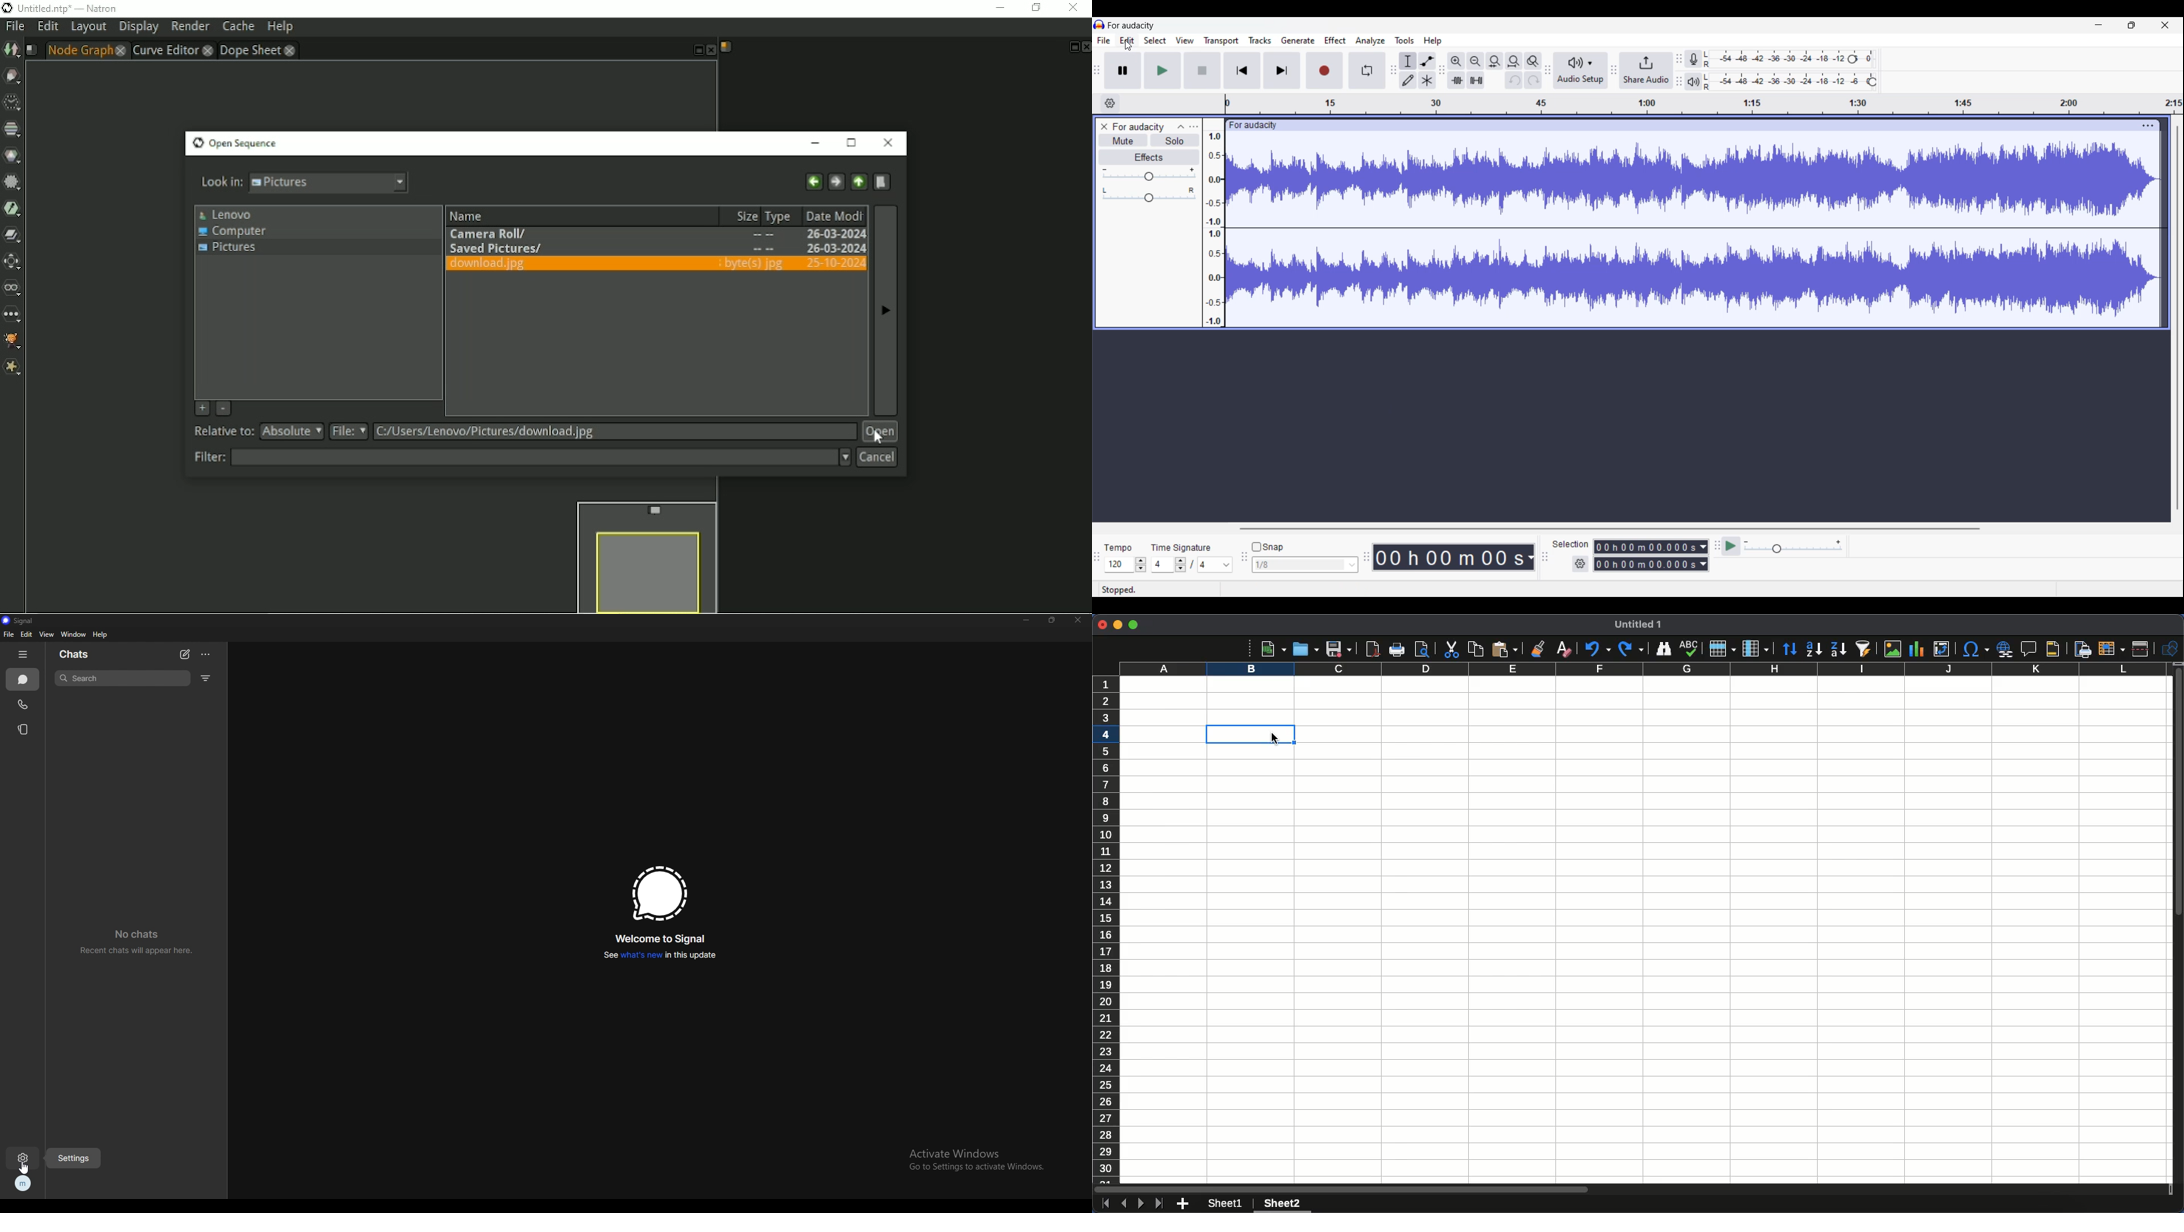 The width and height of the screenshot is (2184, 1232). Describe the element at coordinates (1476, 649) in the screenshot. I see `Copy` at that location.